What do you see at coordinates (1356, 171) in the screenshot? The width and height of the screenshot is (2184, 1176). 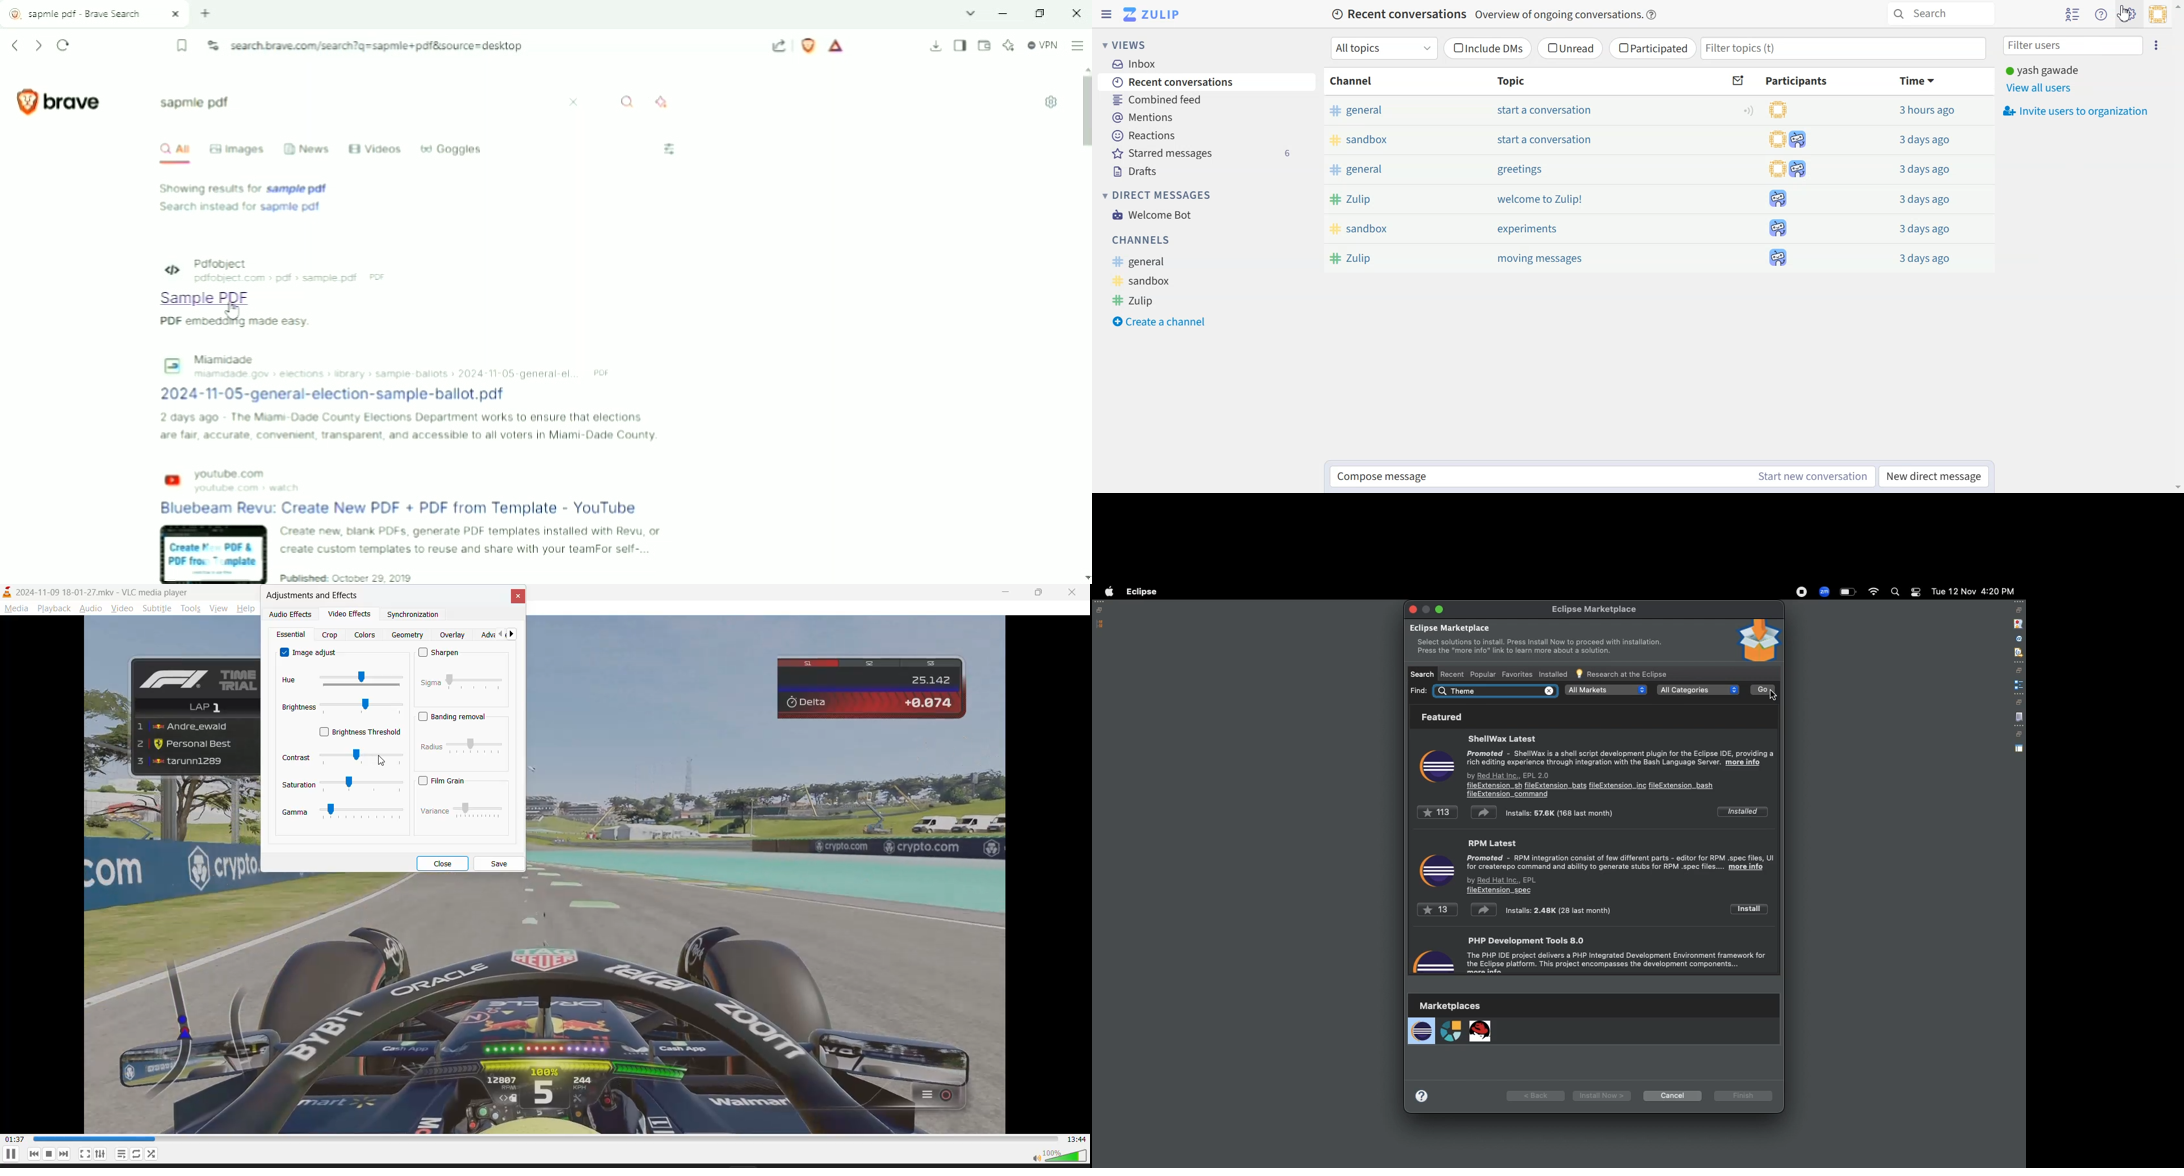 I see `general` at bounding box center [1356, 171].